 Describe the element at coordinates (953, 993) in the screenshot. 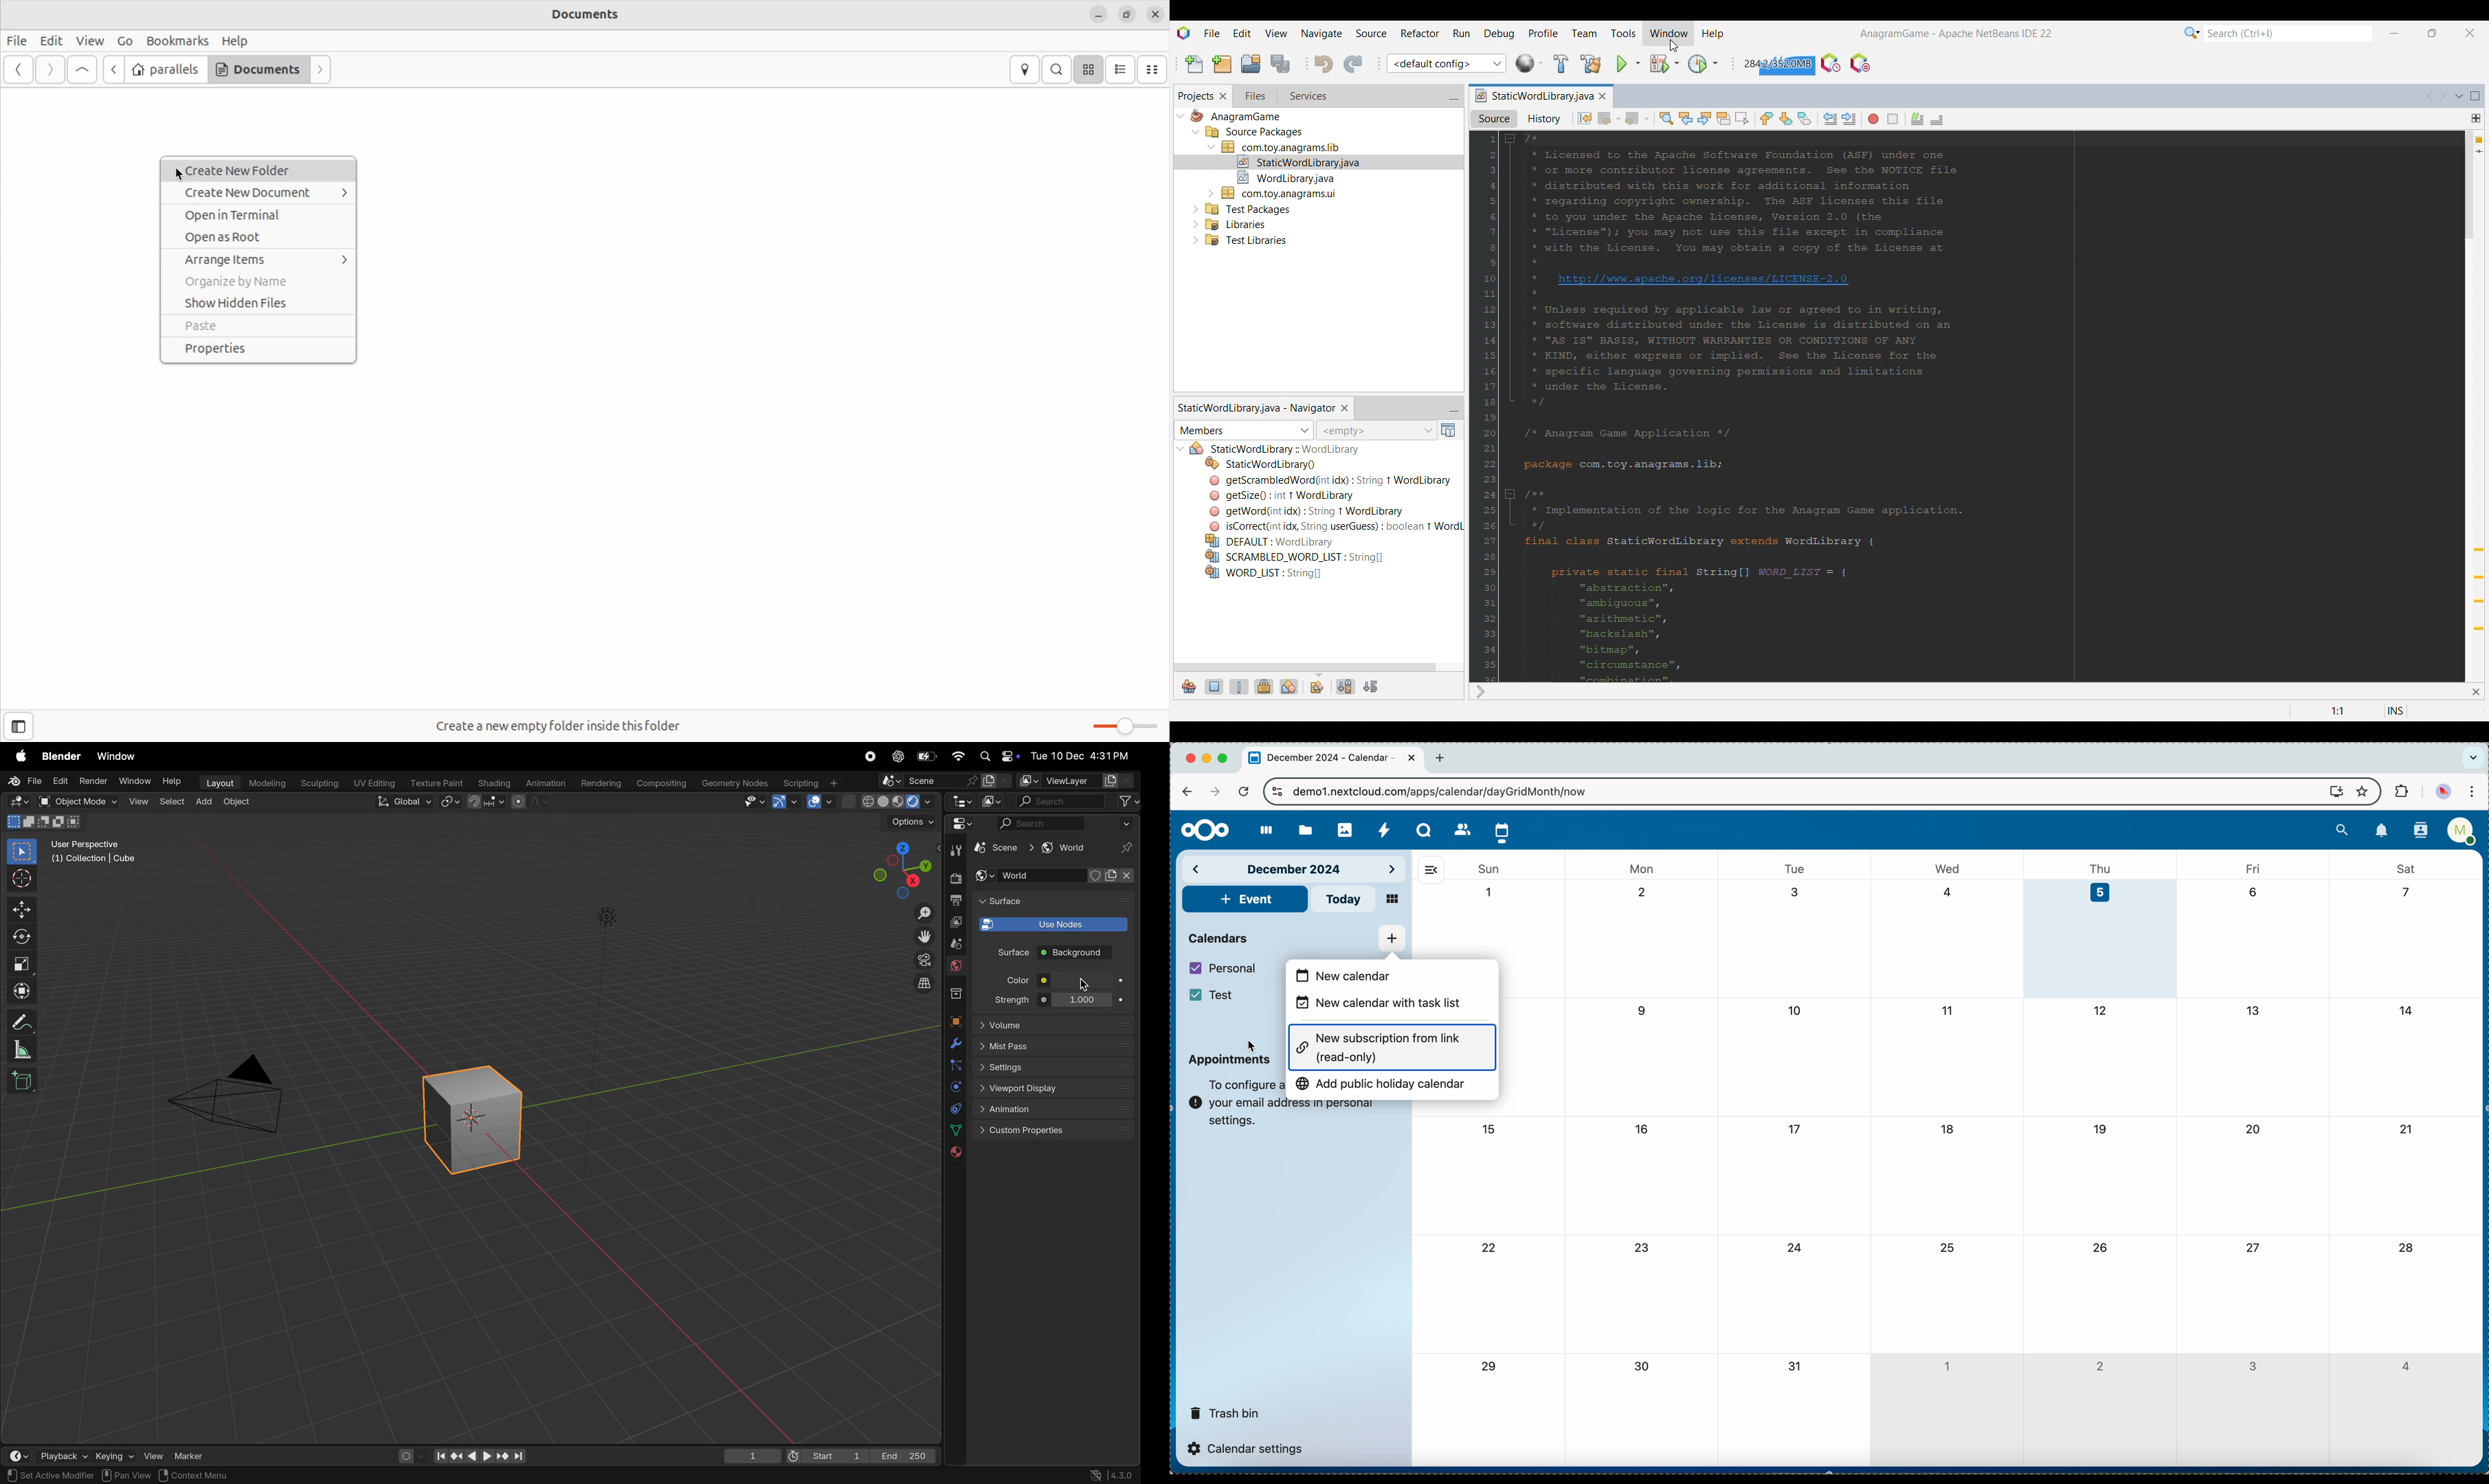

I see `collection` at that location.